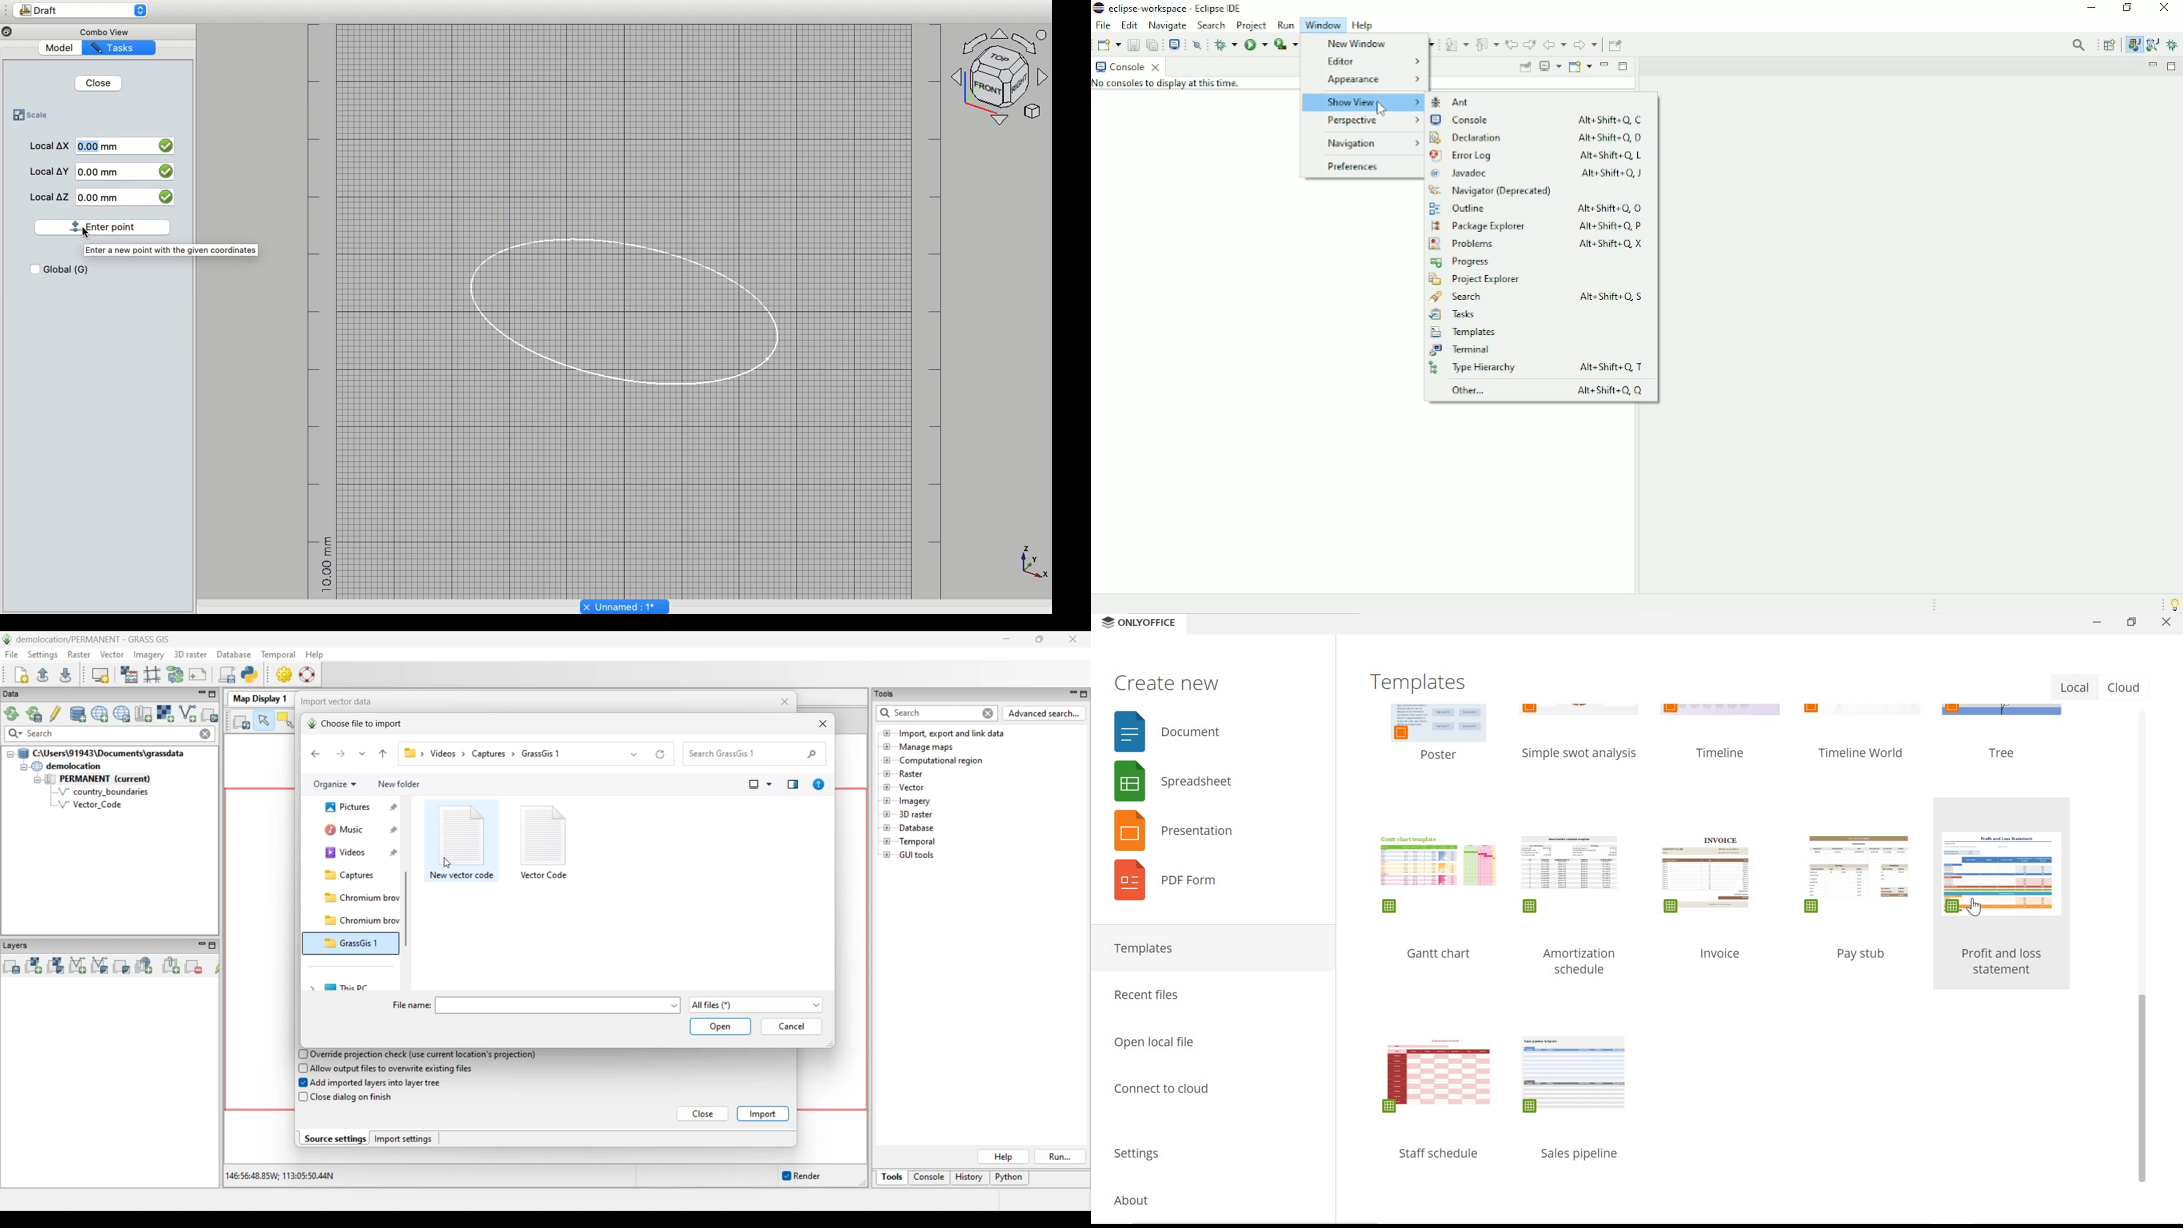 The image size is (2184, 1232). What do you see at coordinates (1542, 297) in the screenshot?
I see `Search` at bounding box center [1542, 297].